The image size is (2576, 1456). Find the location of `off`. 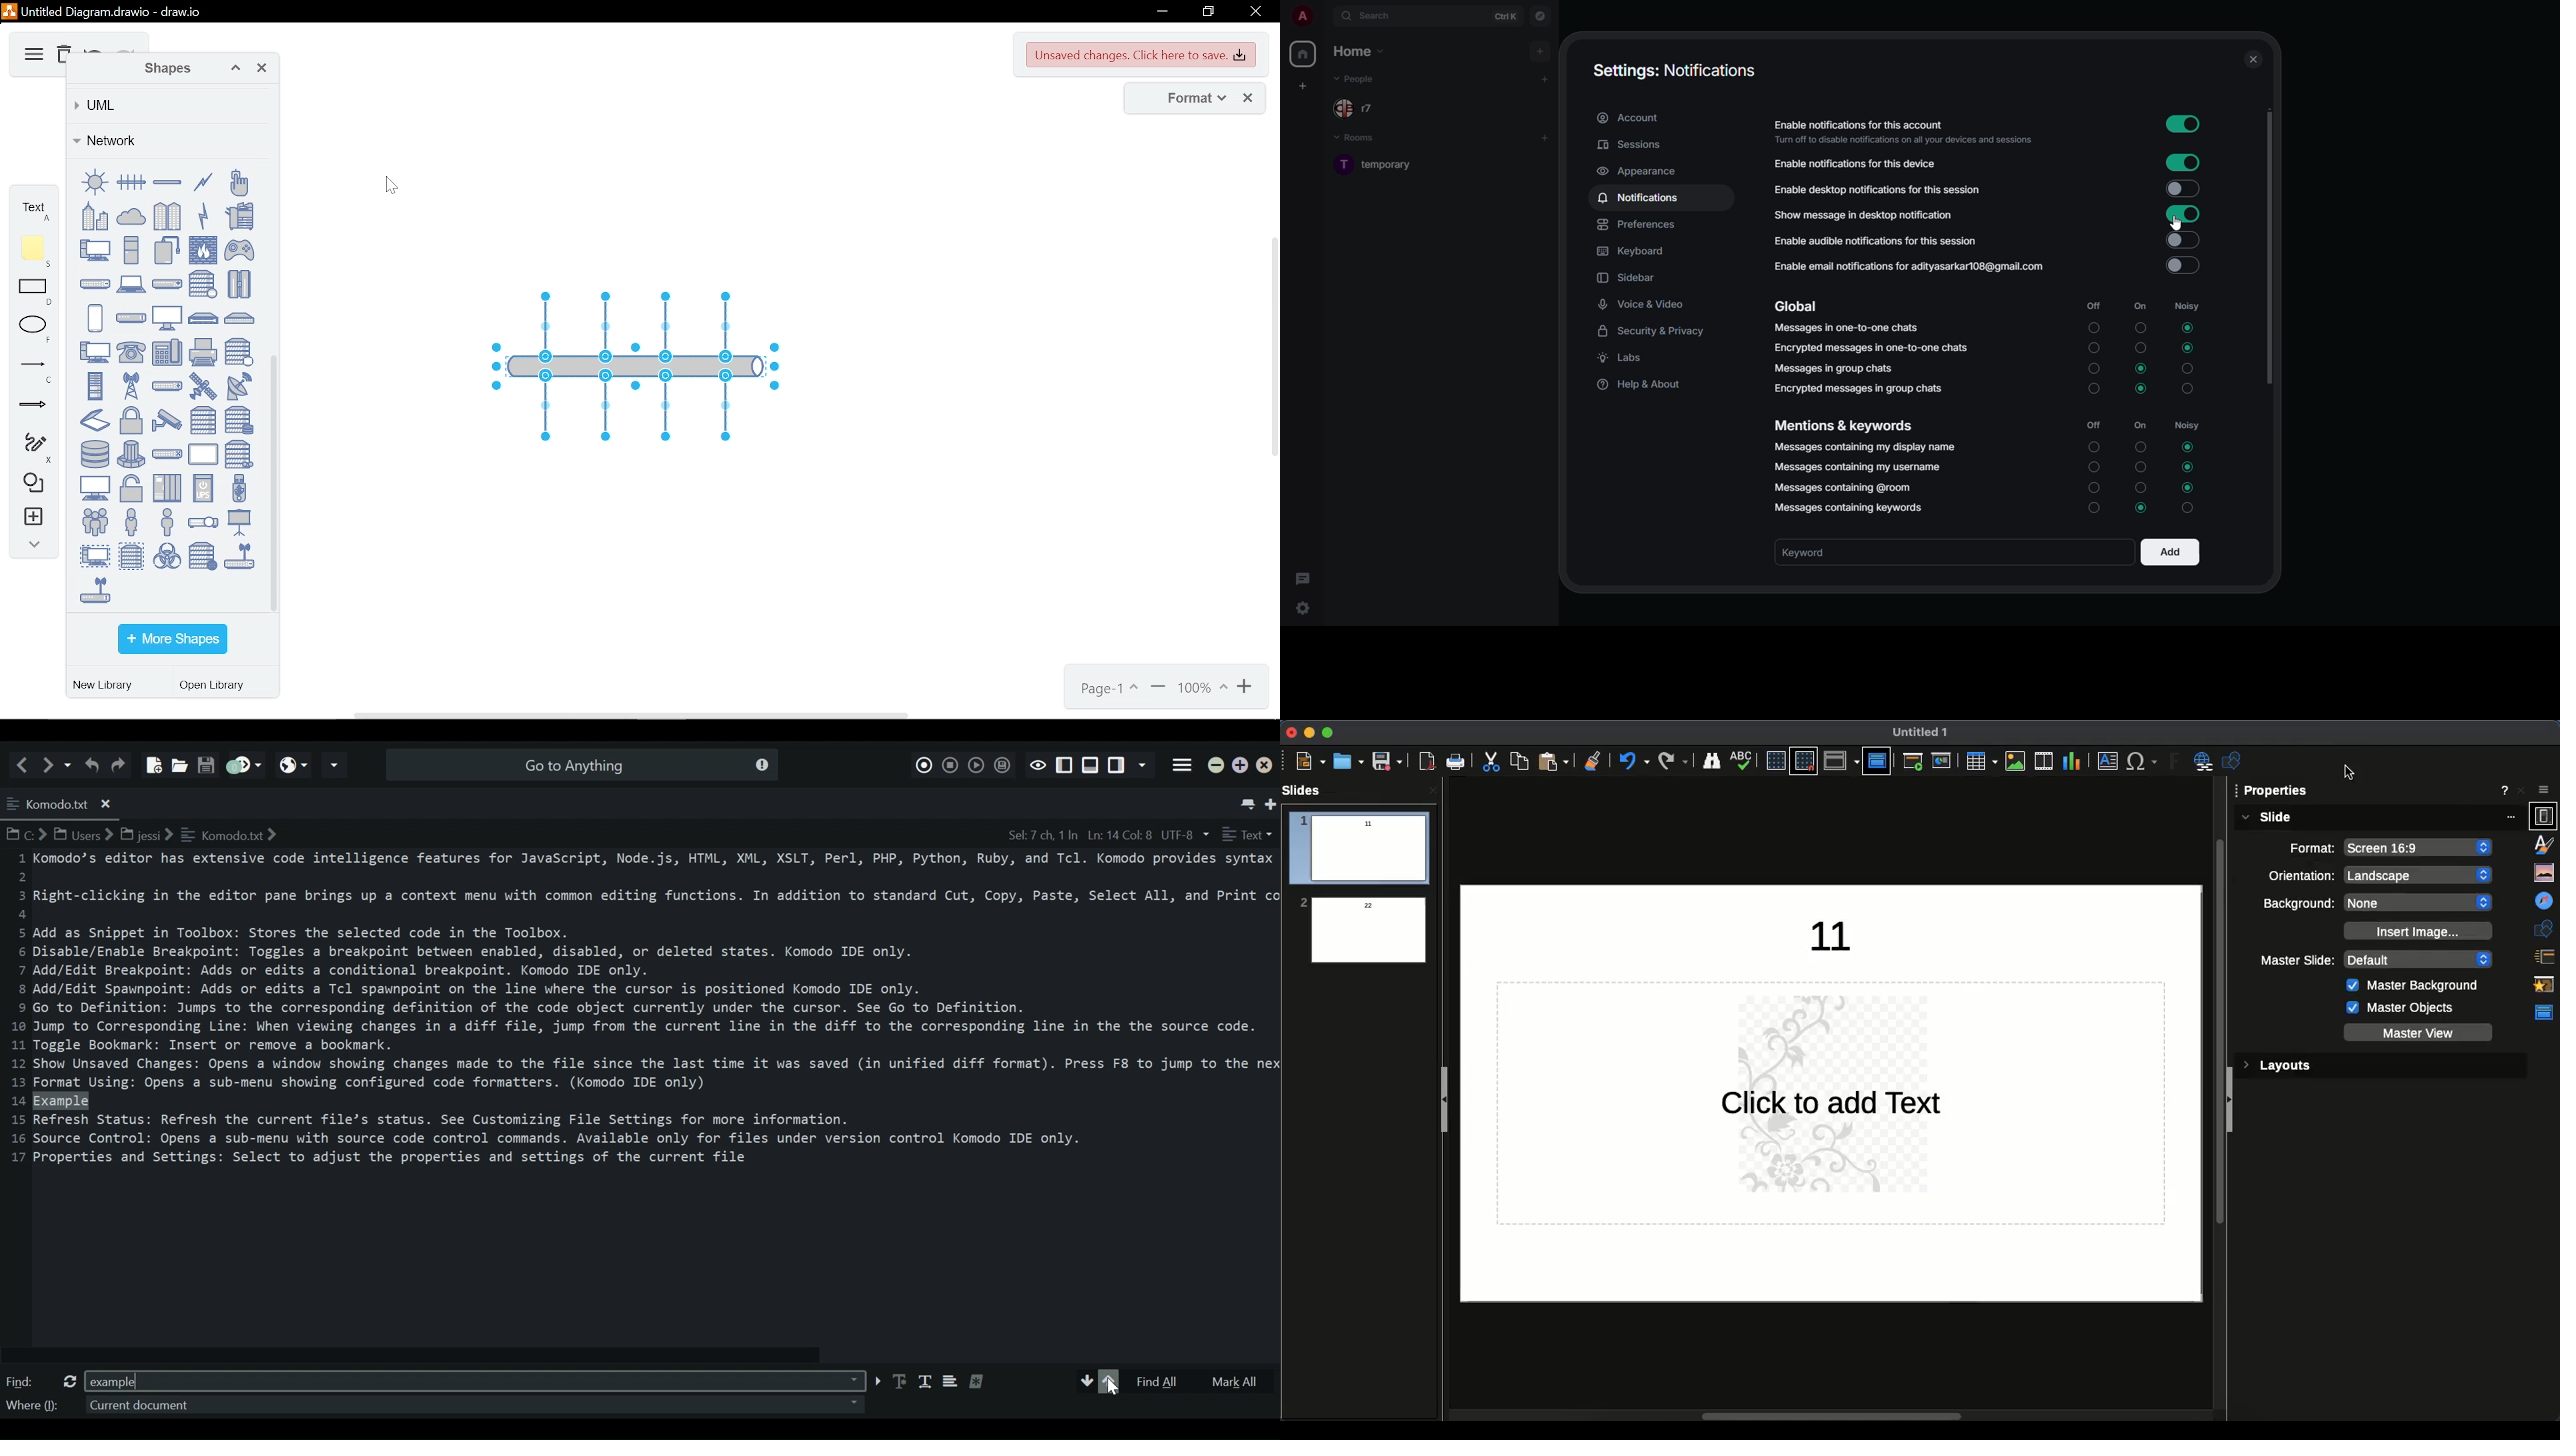

off is located at coordinates (2094, 304).